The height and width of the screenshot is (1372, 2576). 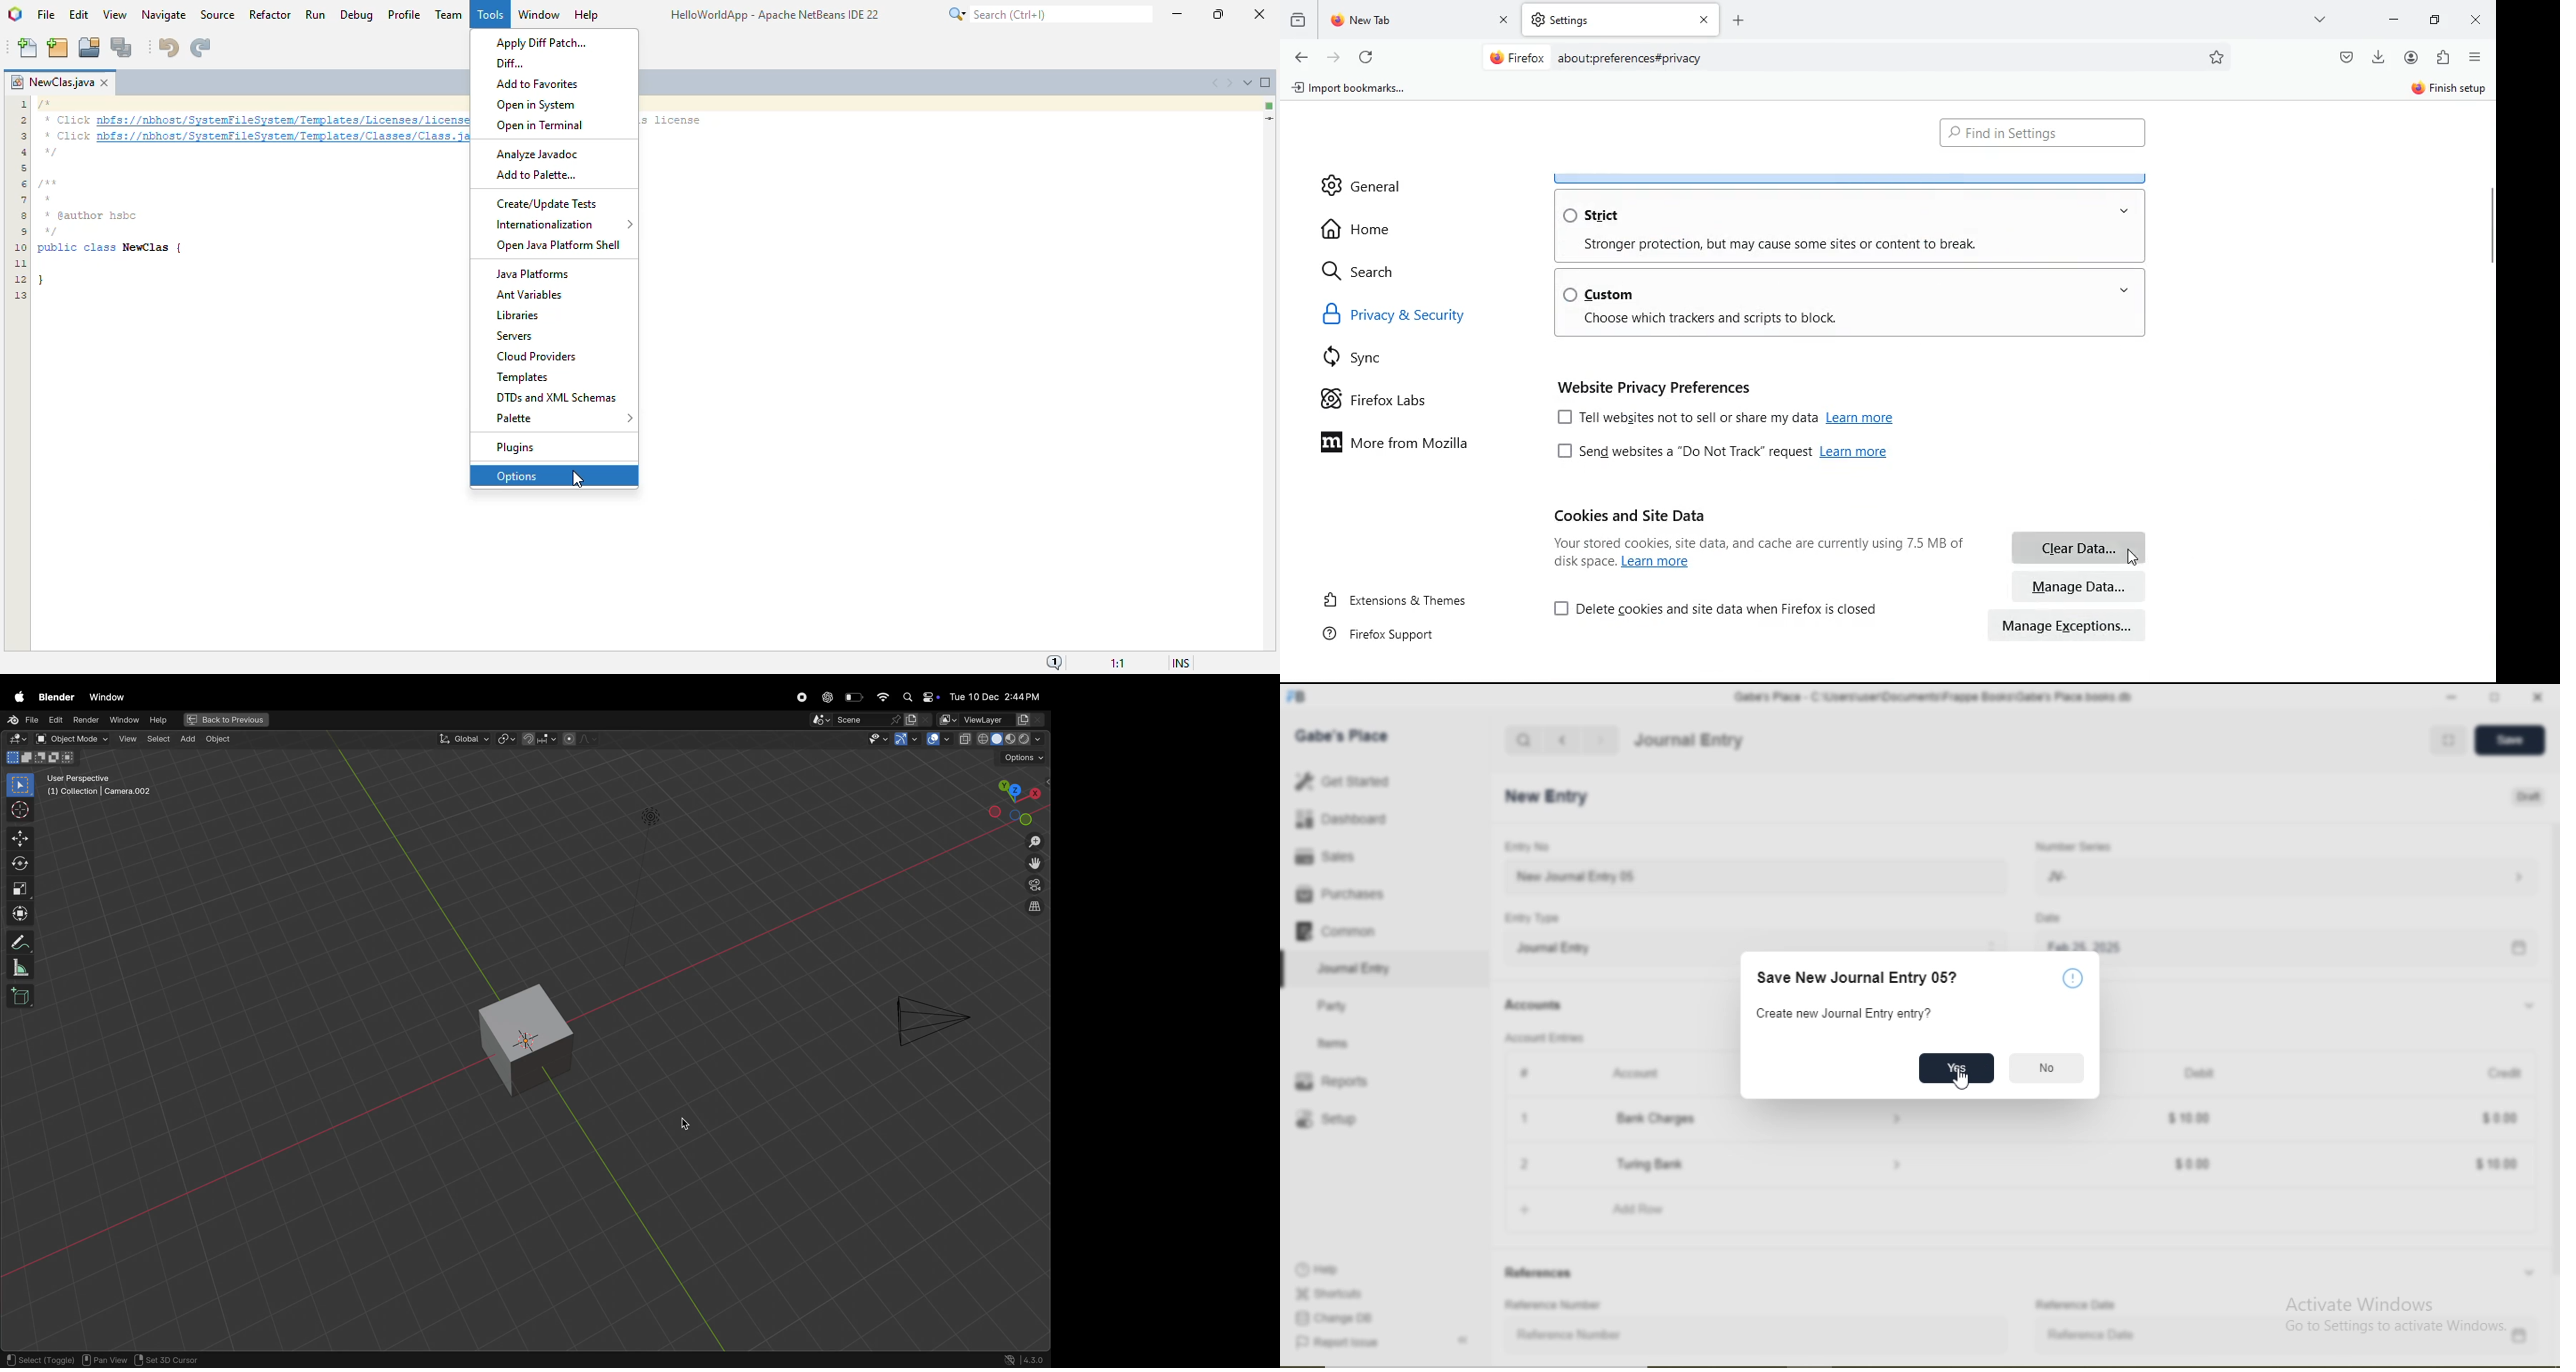 What do you see at coordinates (549, 203) in the screenshot?
I see `create/update tests` at bounding box center [549, 203].